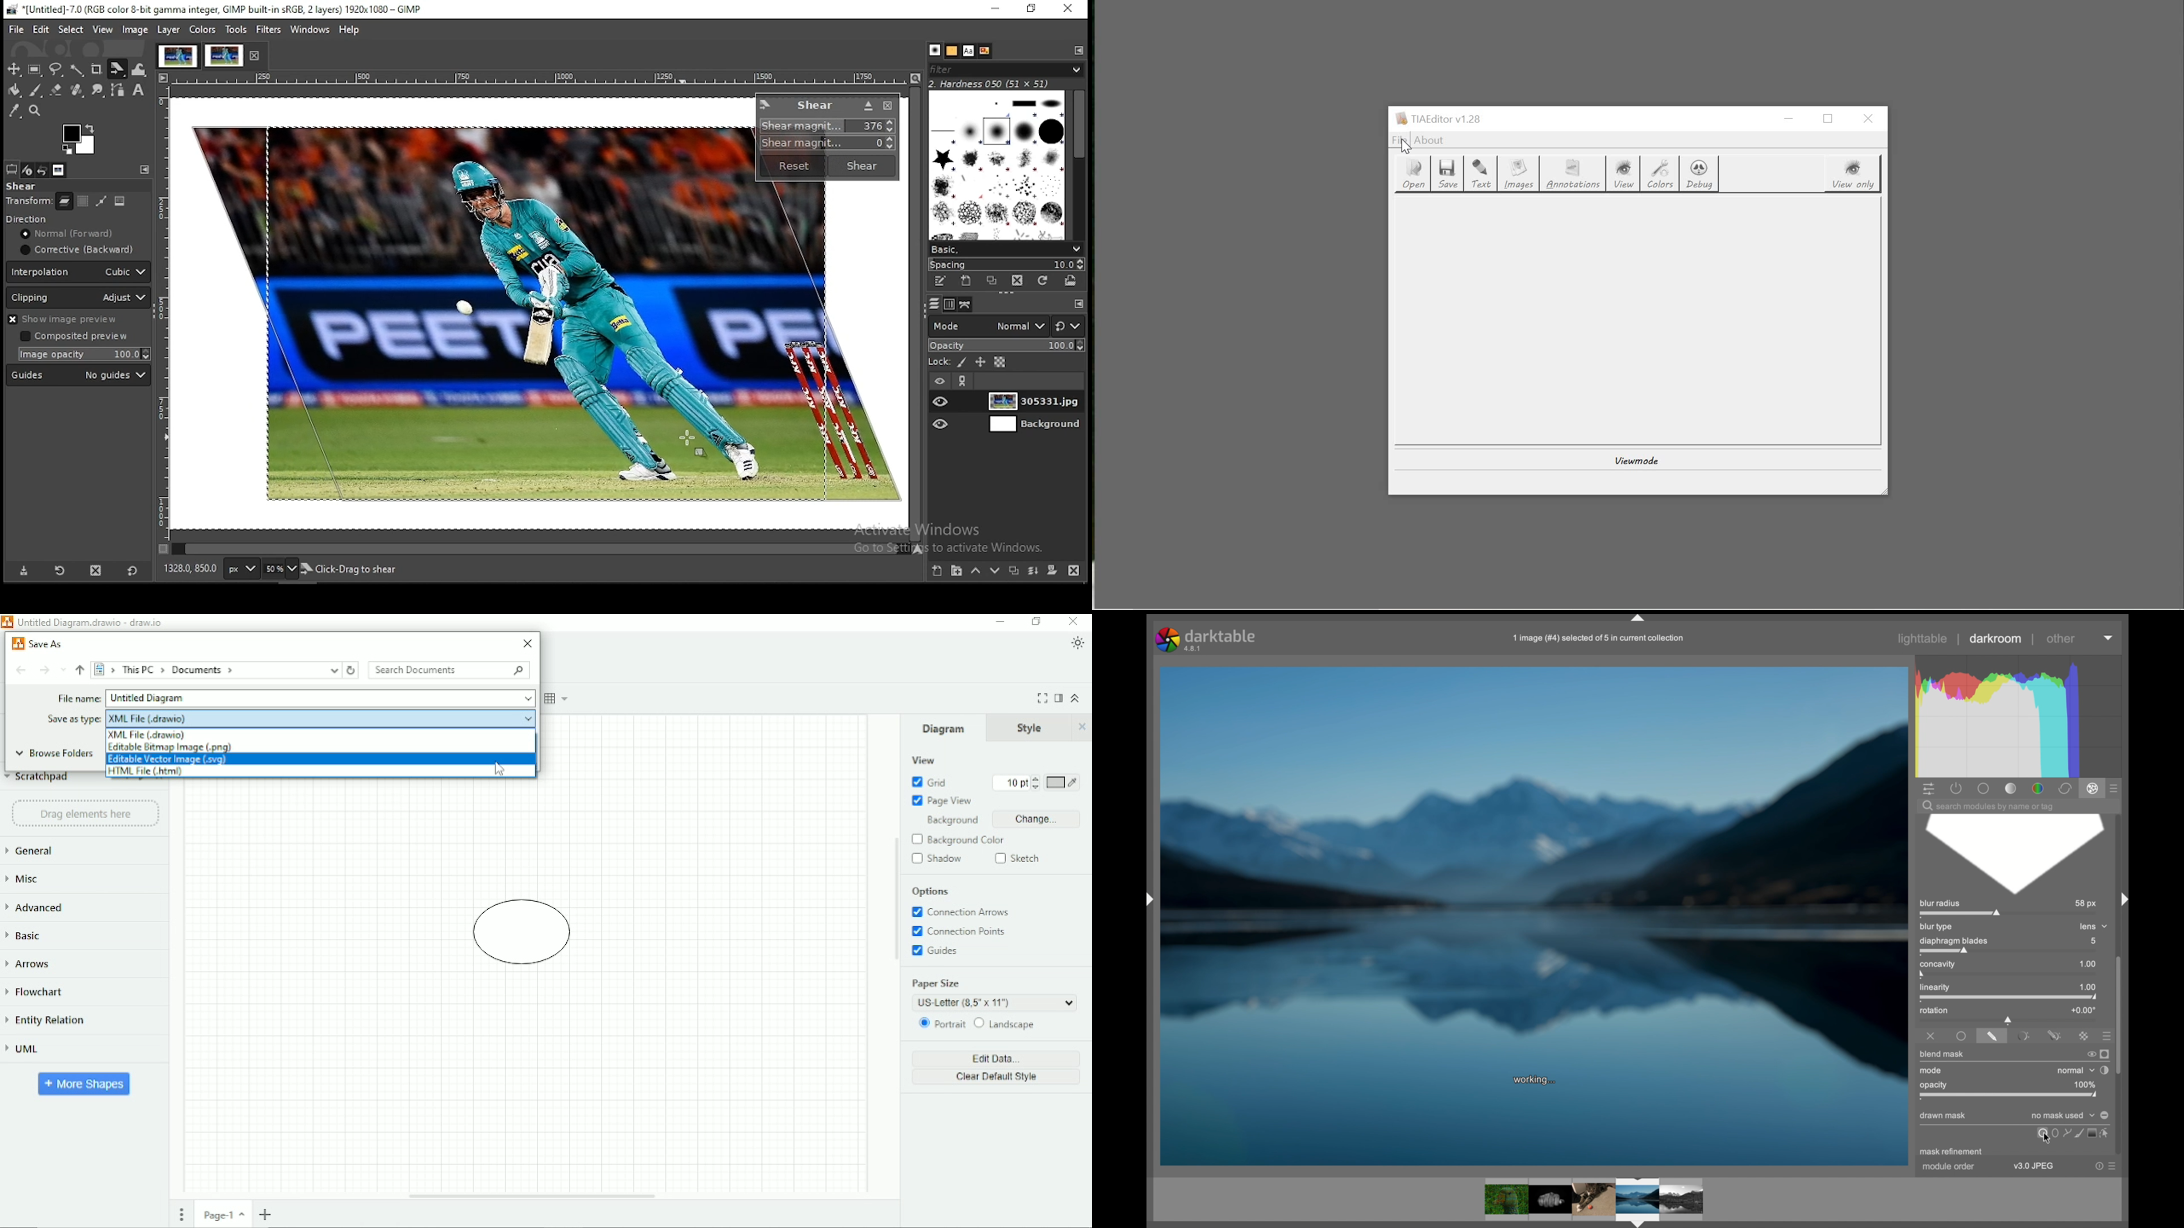  What do you see at coordinates (2109, 1134) in the screenshot?
I see `select` at bounding box center [2109, 1134].